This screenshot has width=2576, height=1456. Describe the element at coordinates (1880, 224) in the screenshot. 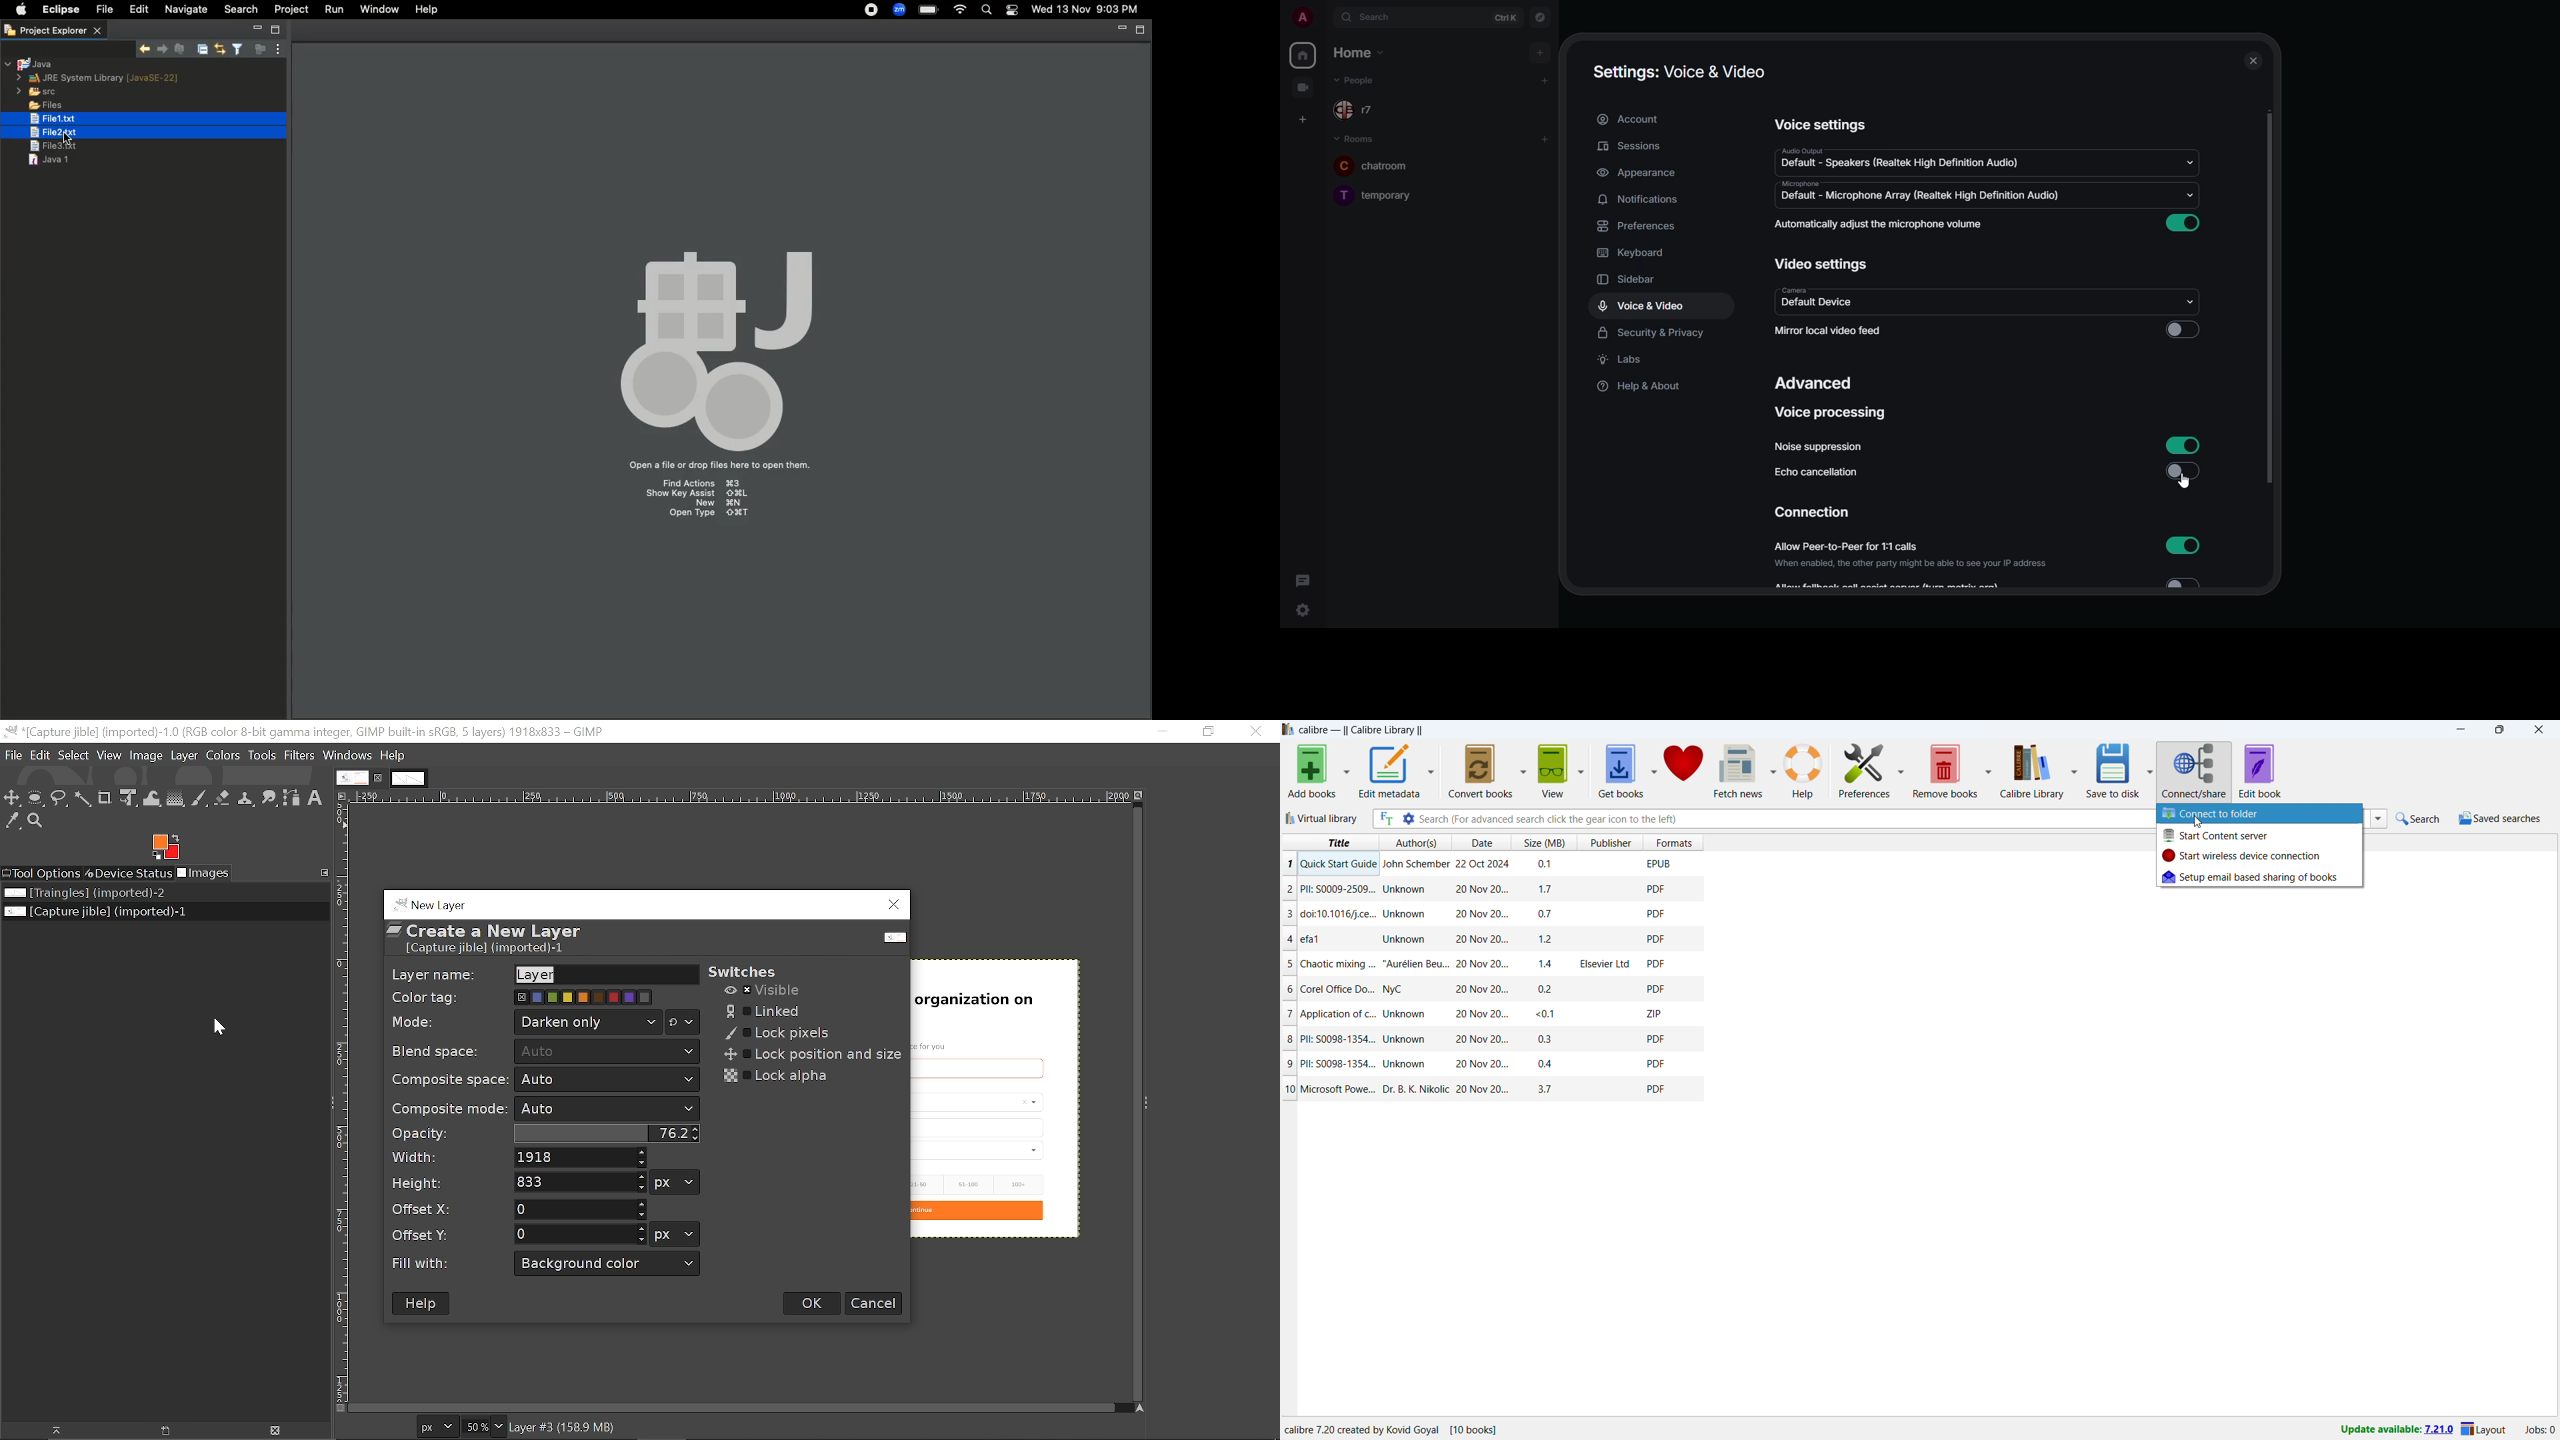

I see `automatically adjust mic volume` at that location.